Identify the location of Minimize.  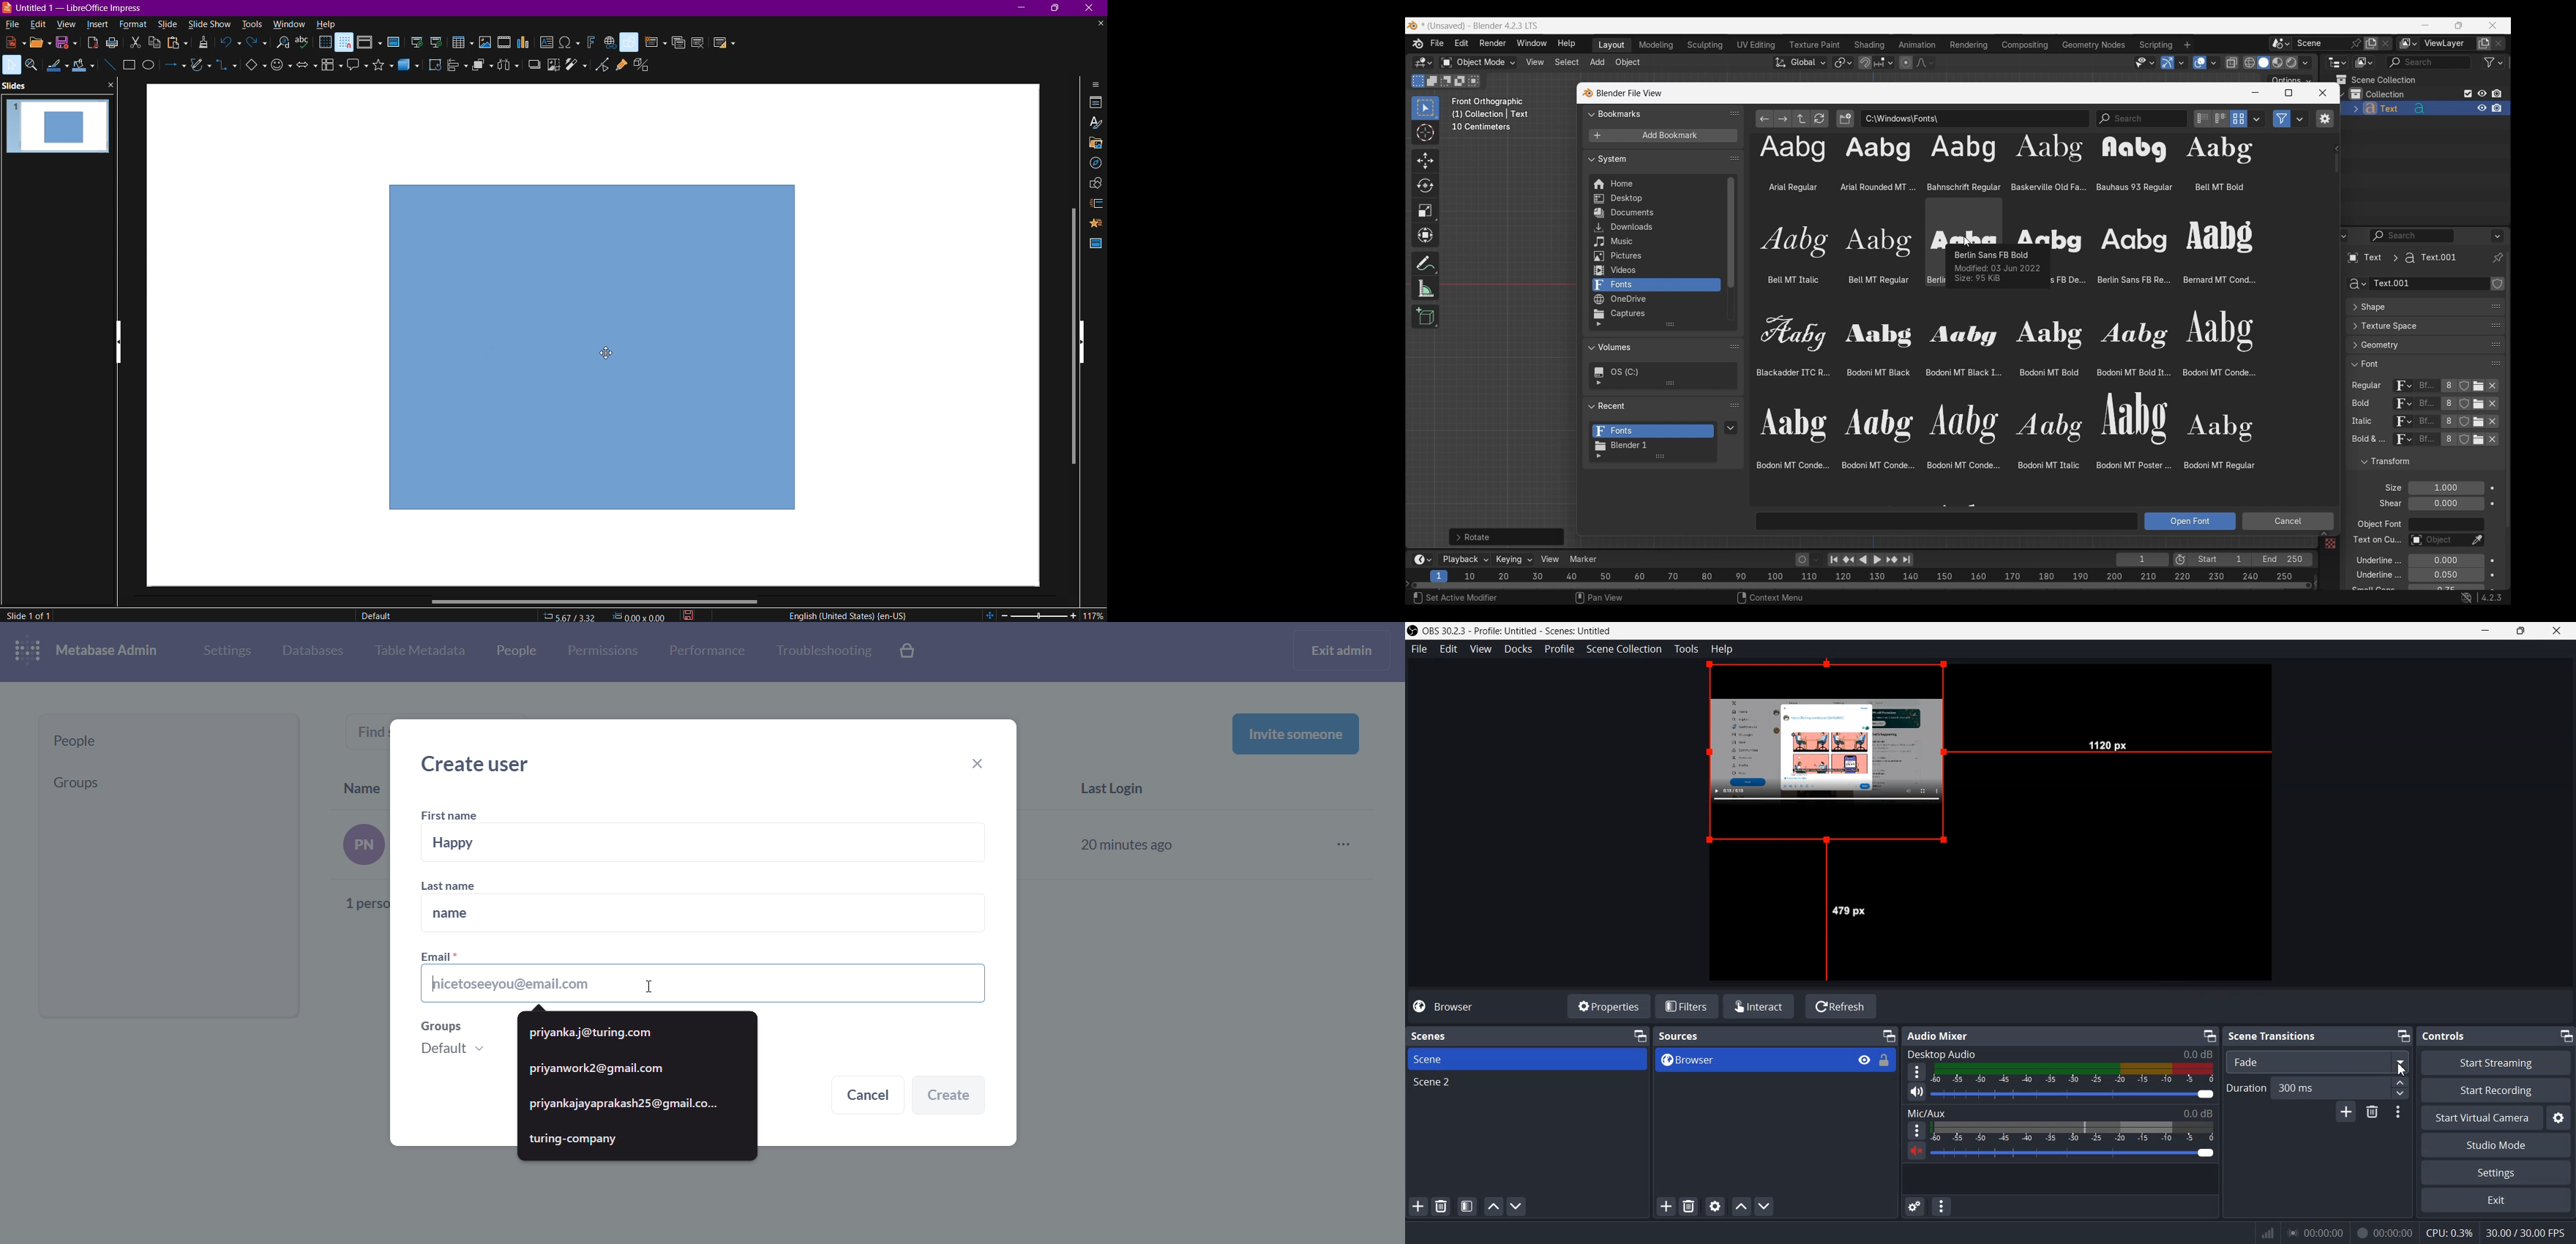
(1889, 1035).